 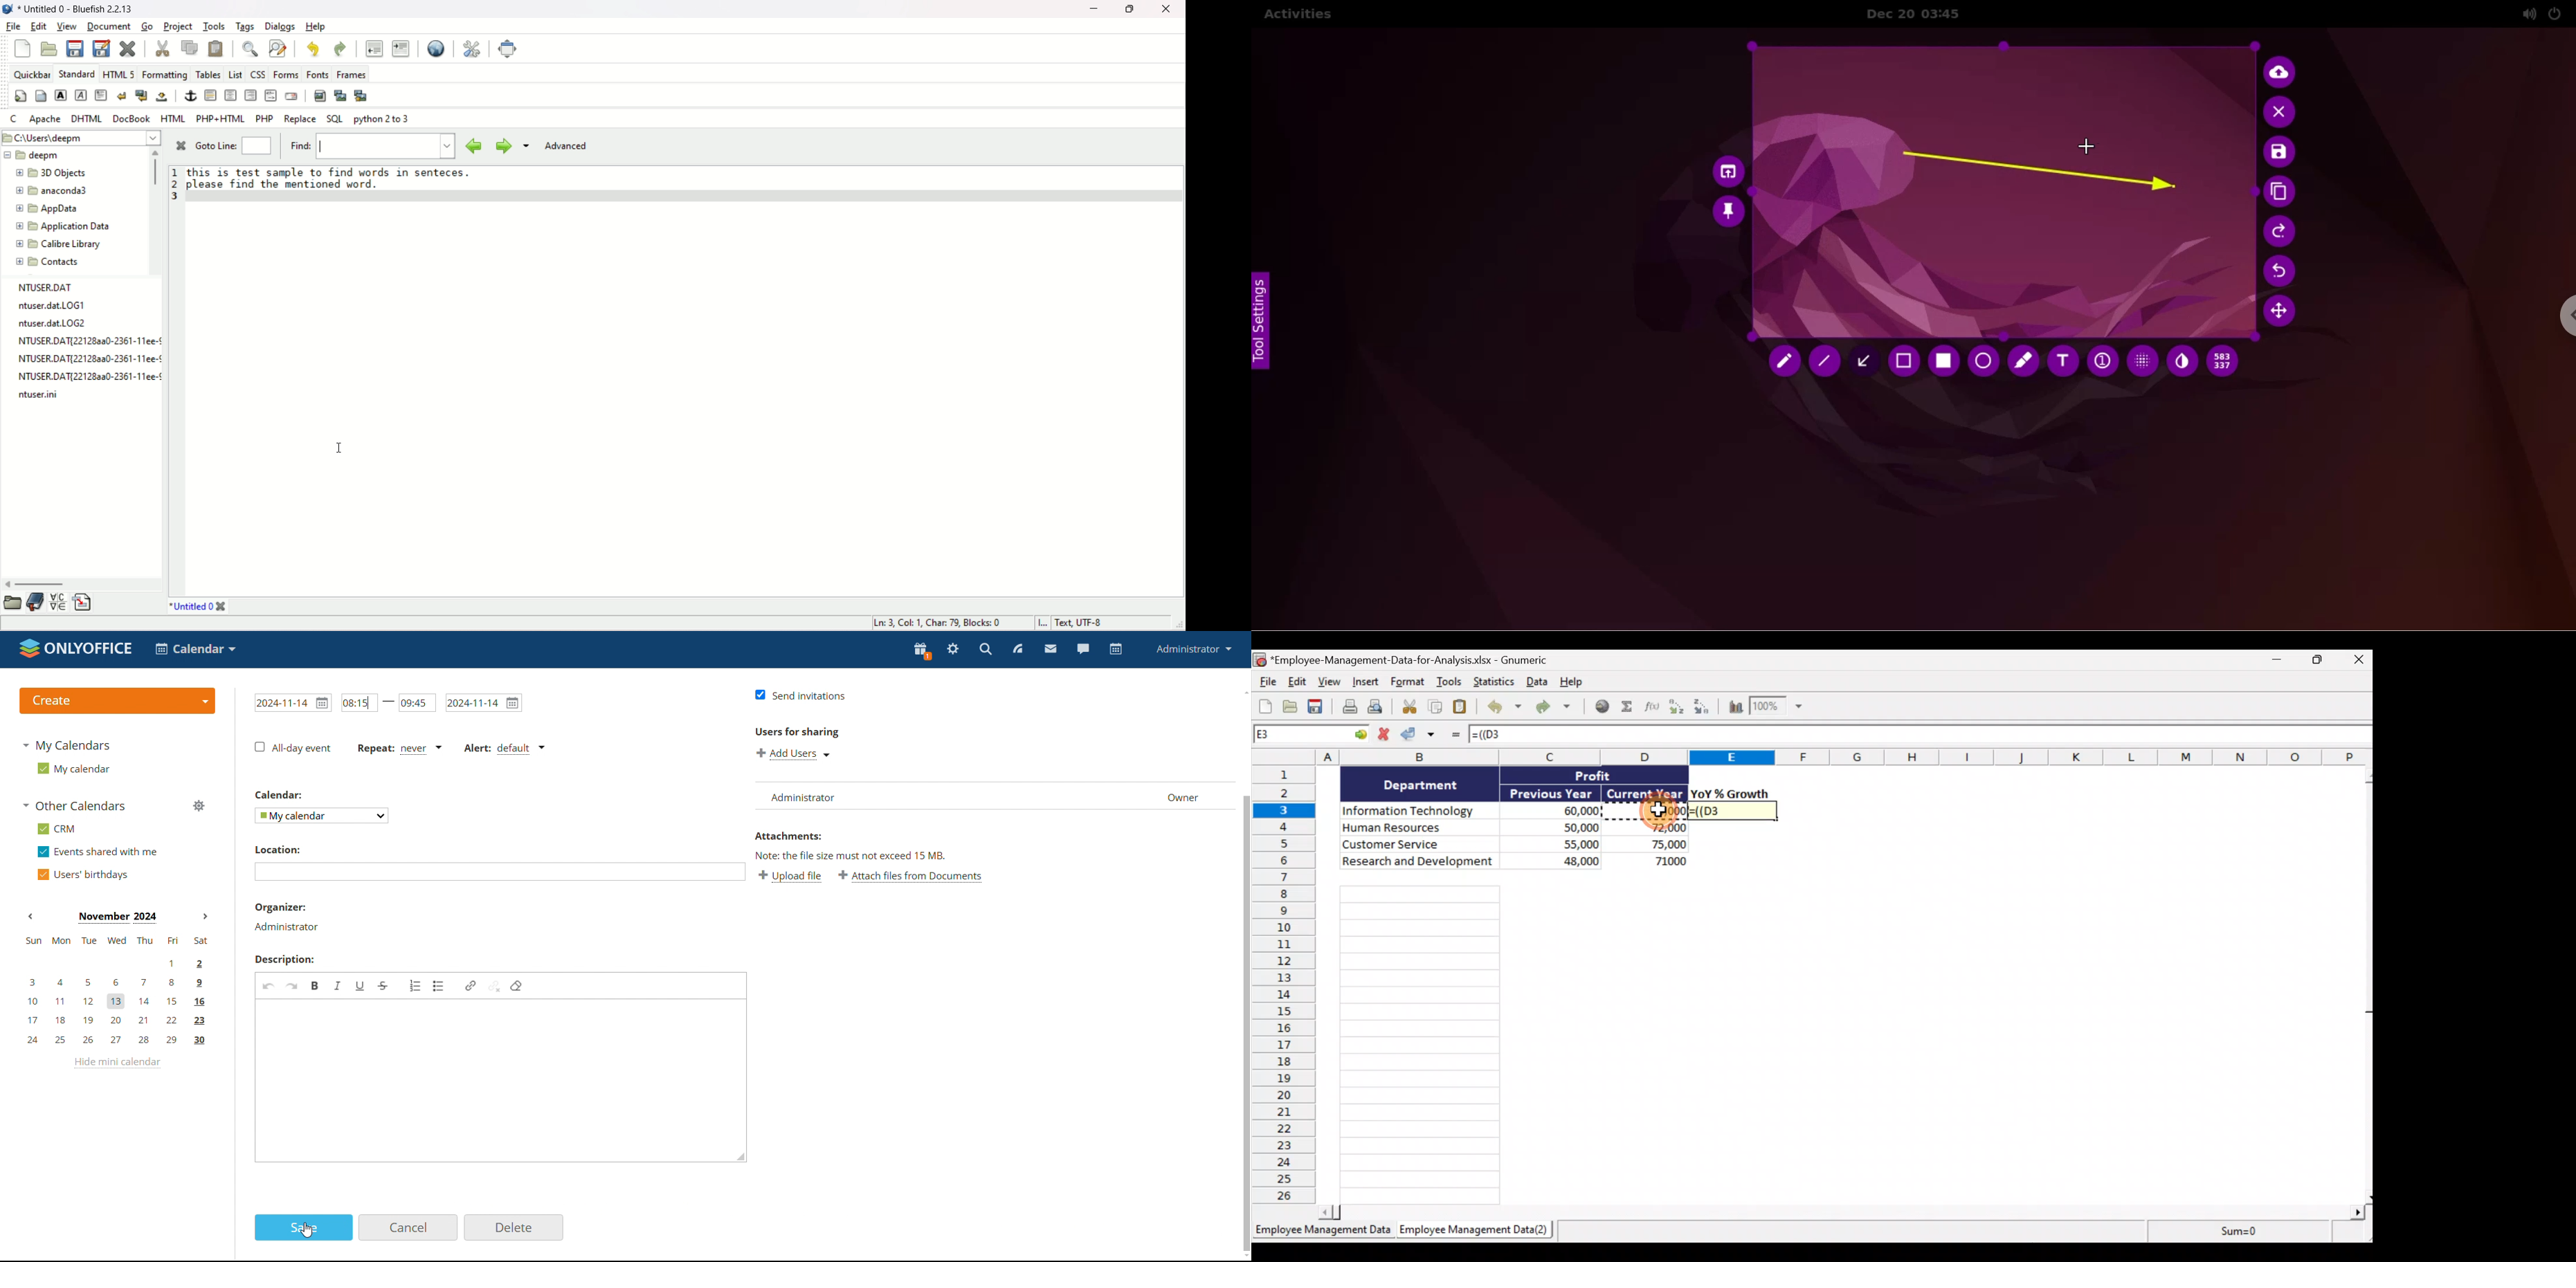 I want to click on Cancel change, so click(x=1385, y=734).